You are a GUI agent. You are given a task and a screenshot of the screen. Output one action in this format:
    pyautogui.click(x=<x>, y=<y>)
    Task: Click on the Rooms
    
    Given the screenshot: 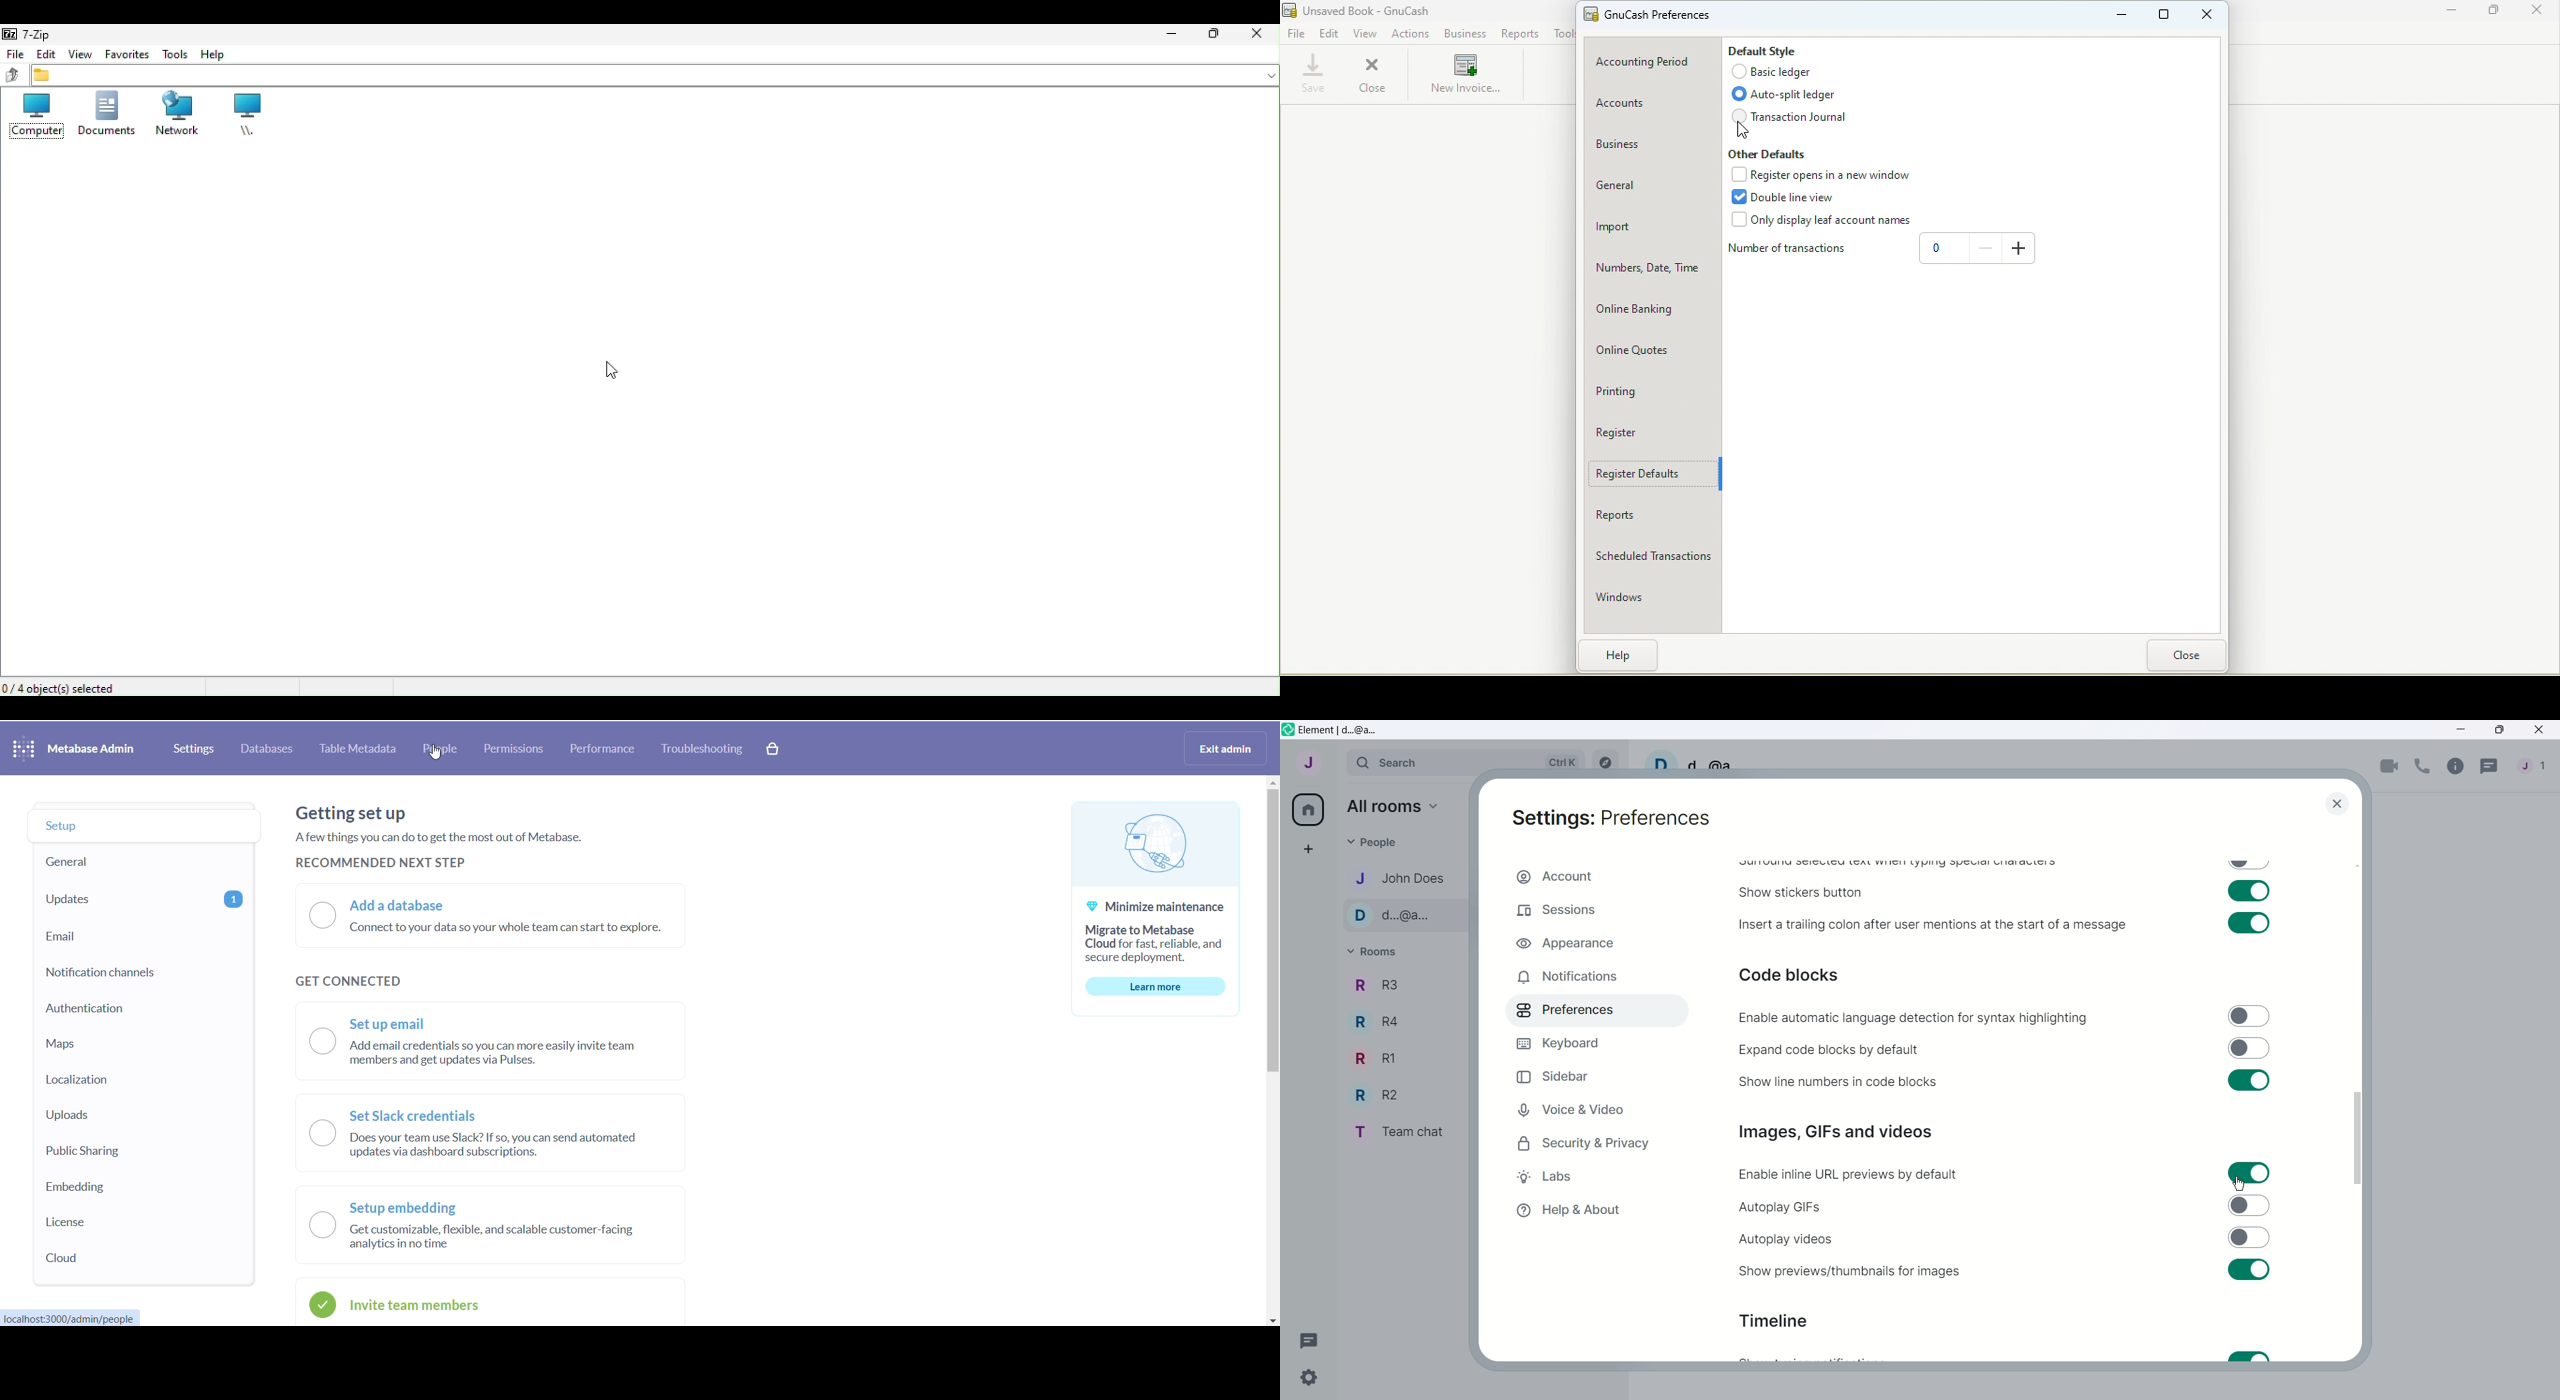 What is the action you would take?
    pyautogui.click(x=1375, y=952)
    